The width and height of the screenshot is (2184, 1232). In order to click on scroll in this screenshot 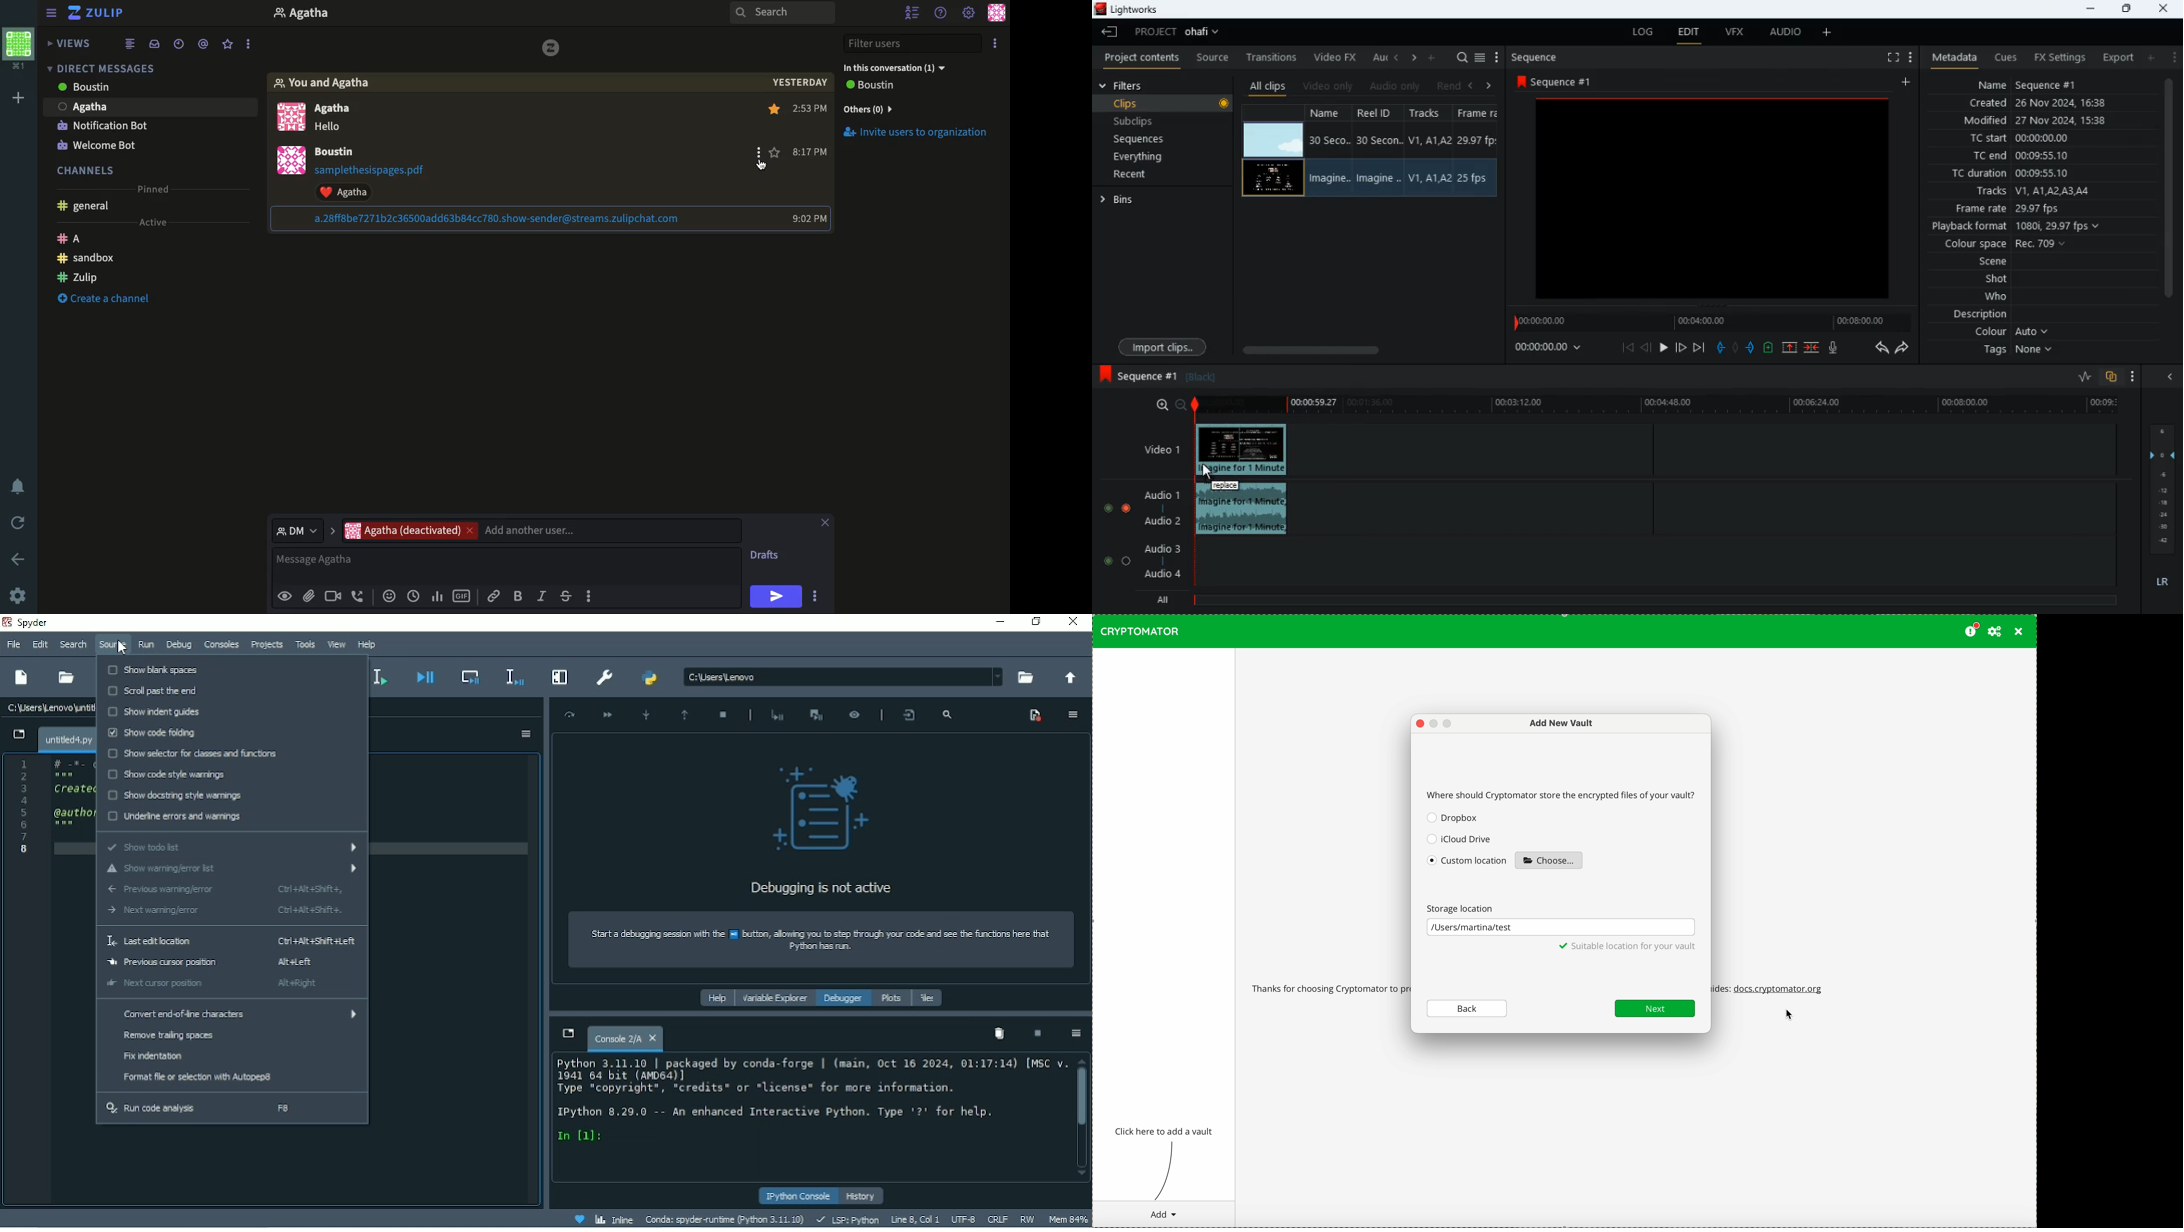, I will do `click(2171, 199)`.